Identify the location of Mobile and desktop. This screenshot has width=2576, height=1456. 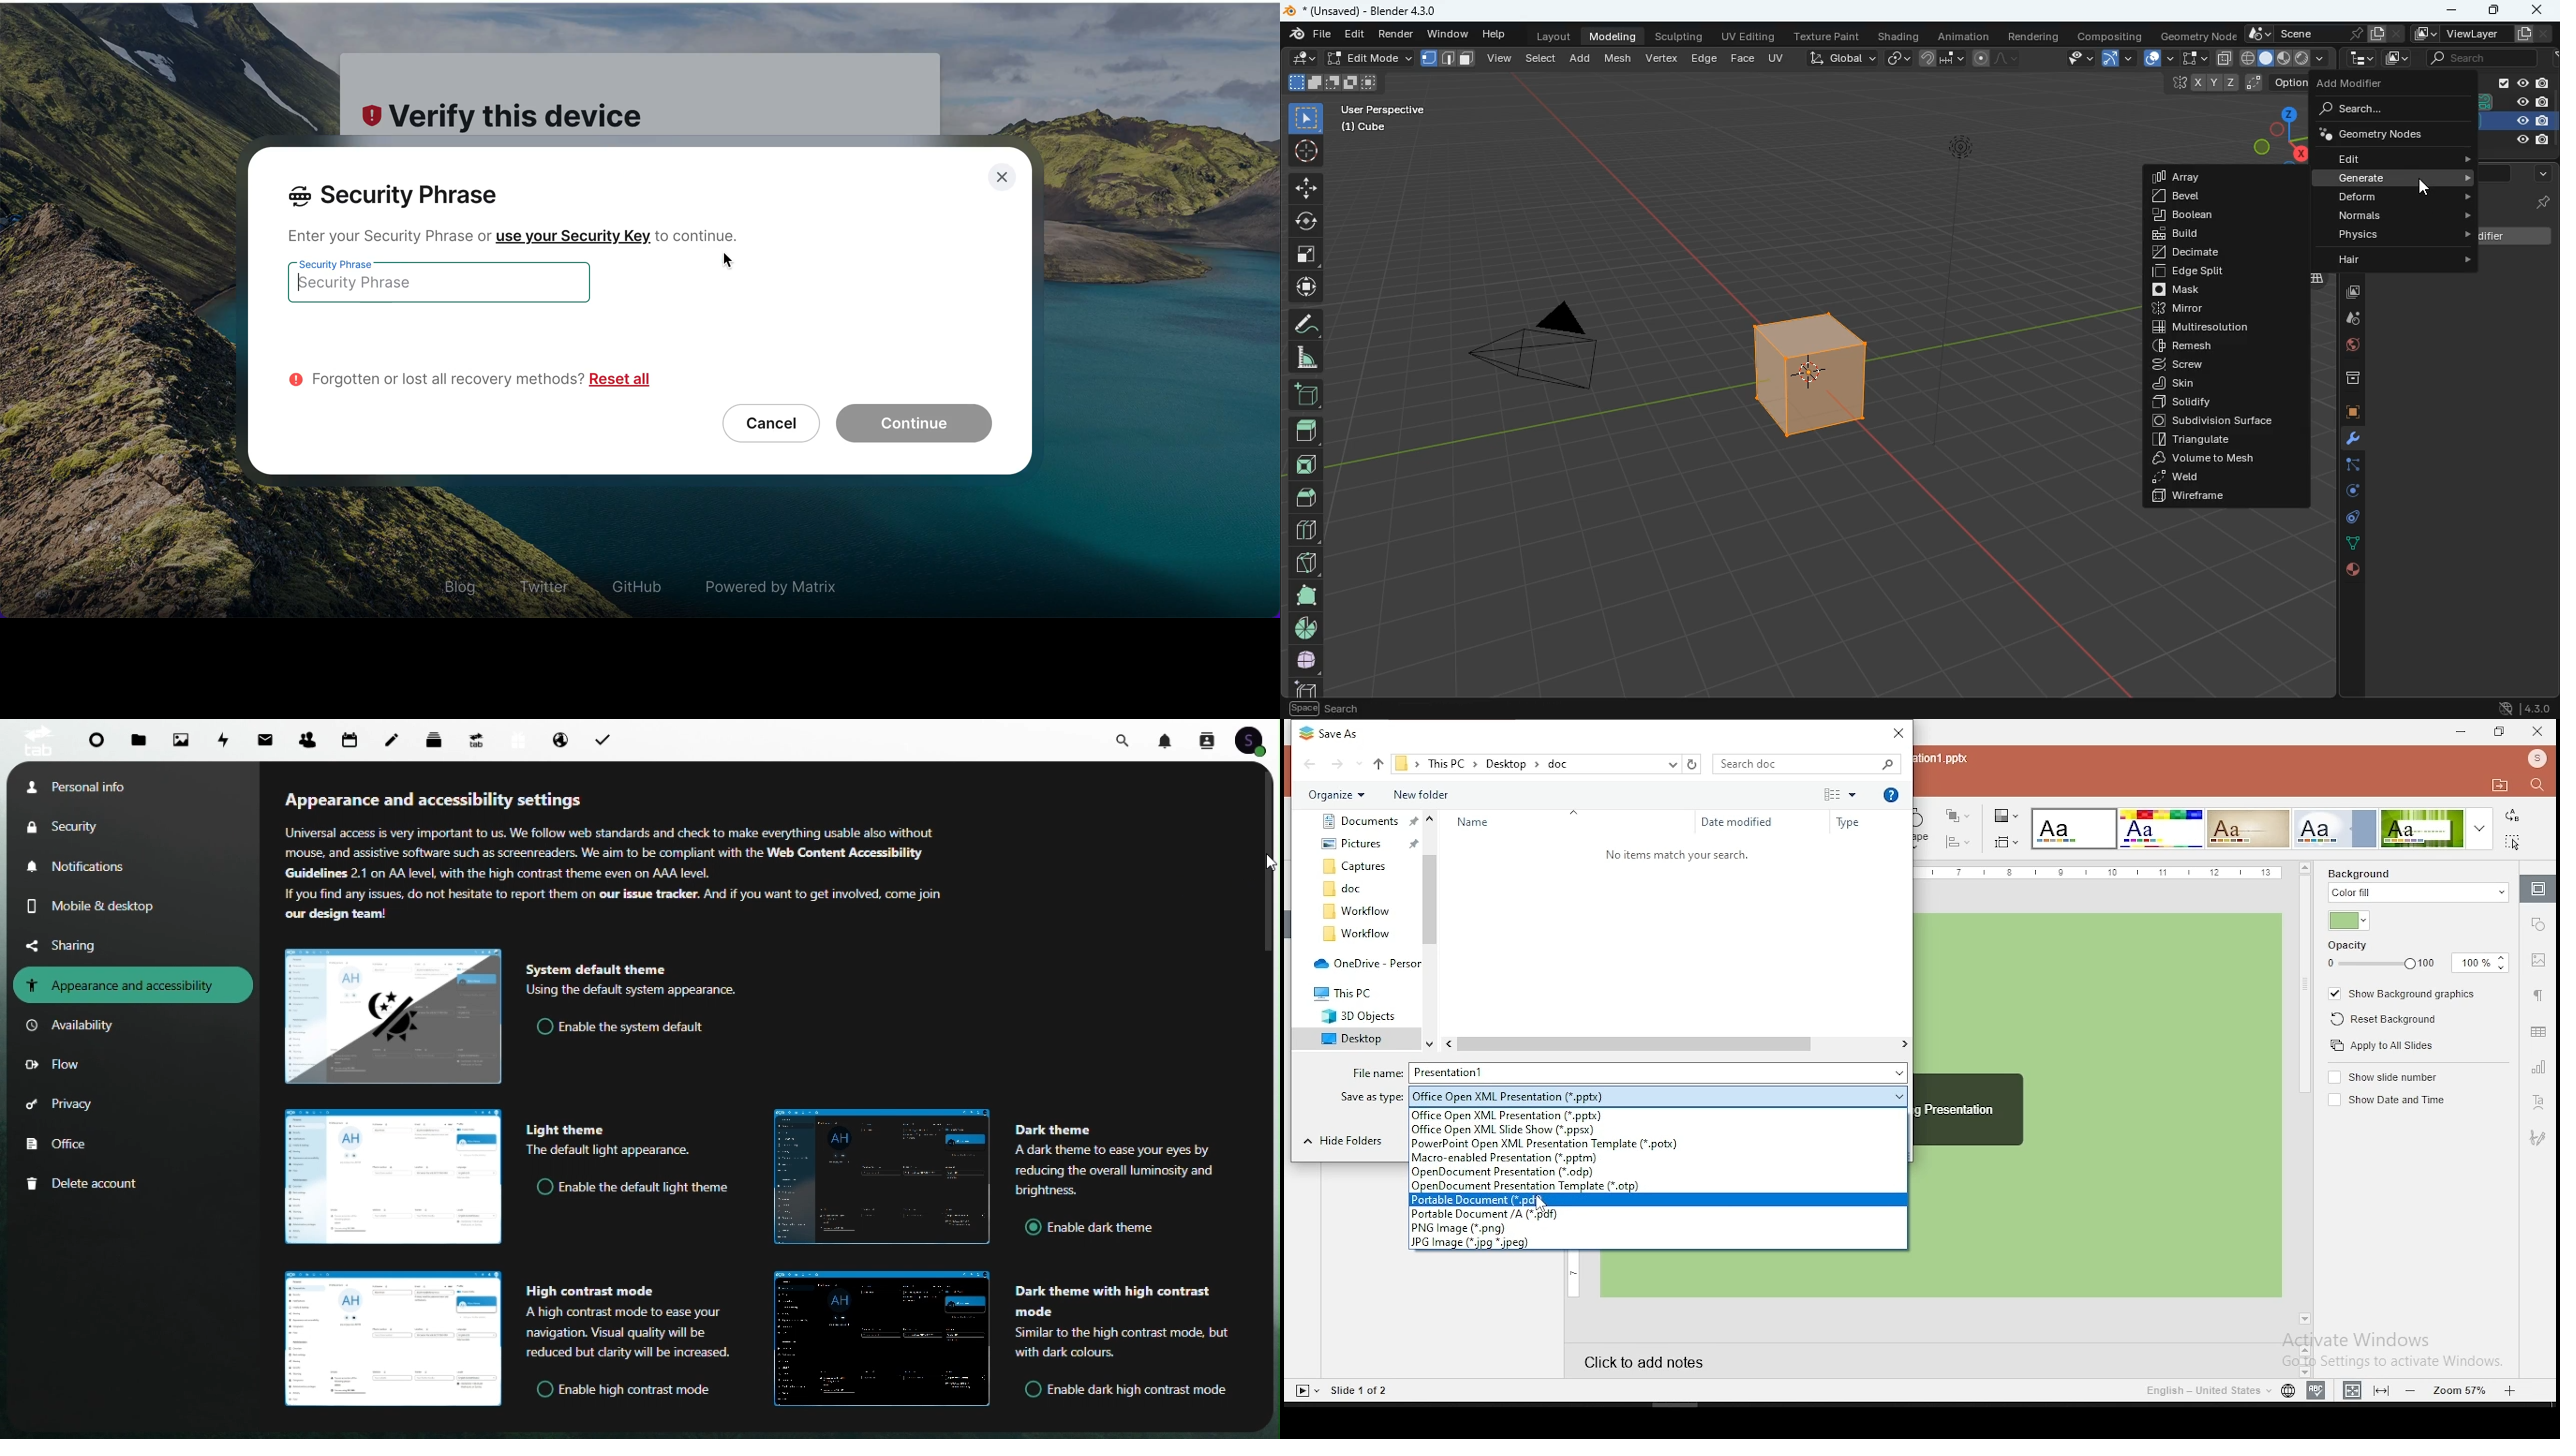
(107, 906).